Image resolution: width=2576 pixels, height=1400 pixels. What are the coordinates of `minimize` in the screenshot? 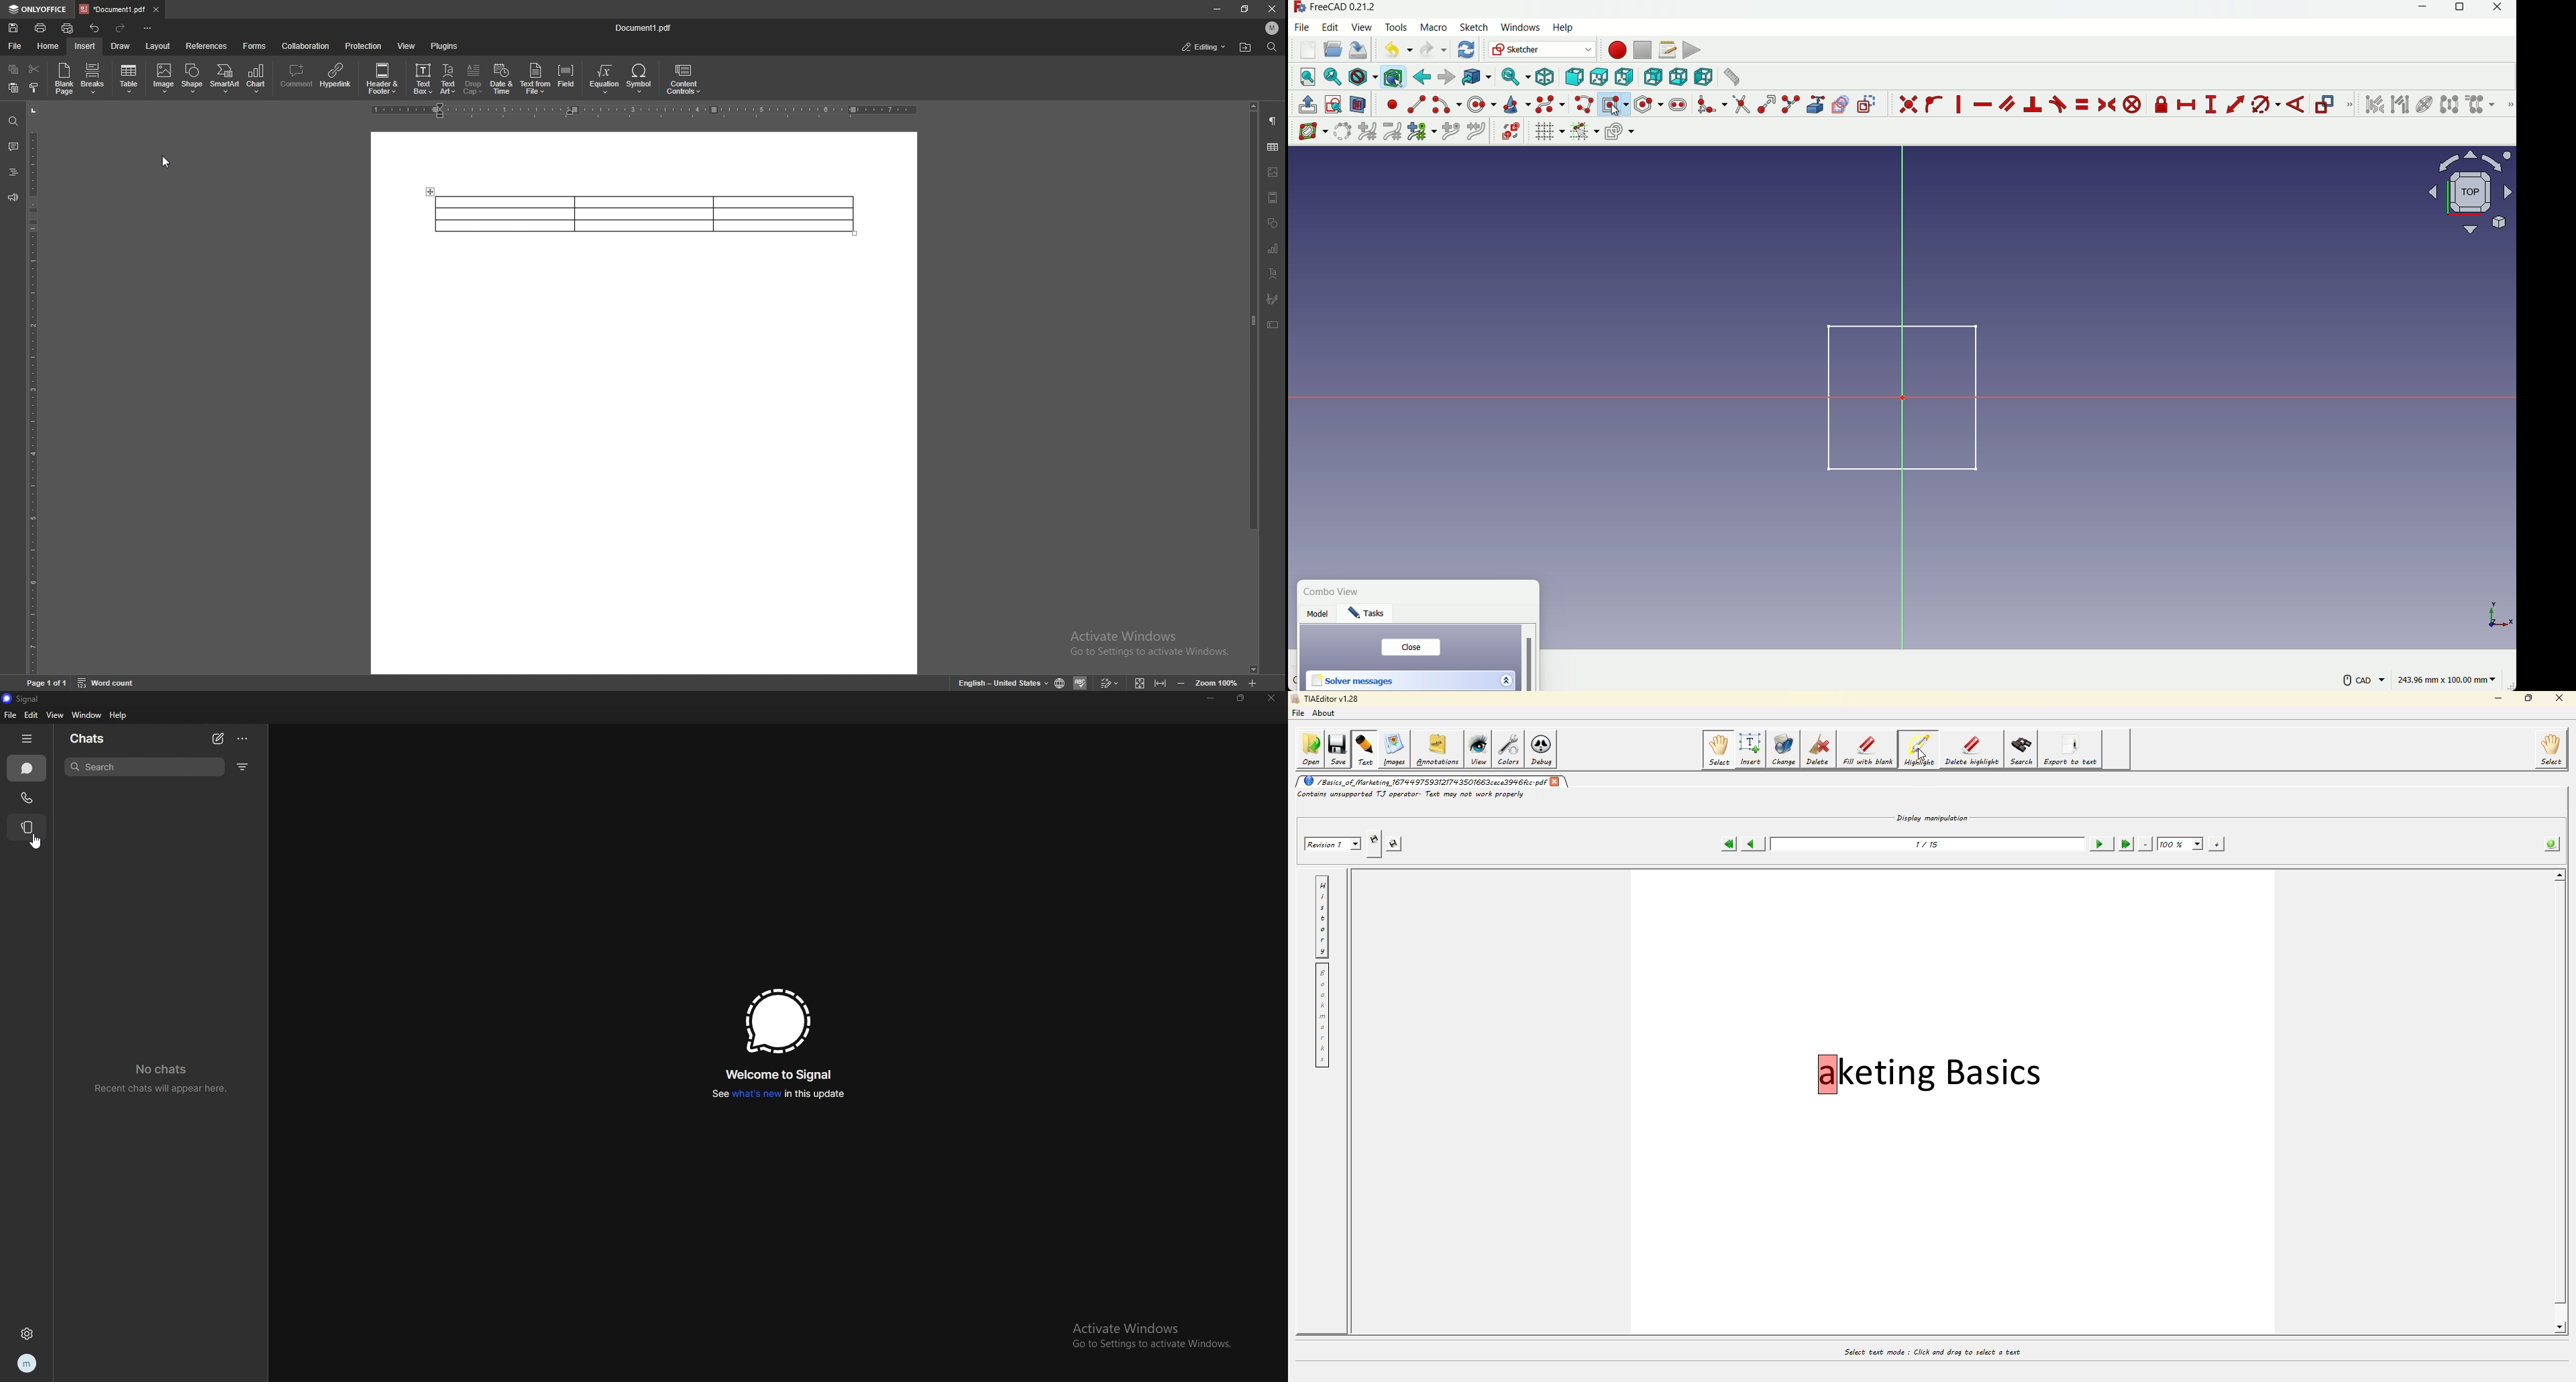 It's located at (2492, 698).